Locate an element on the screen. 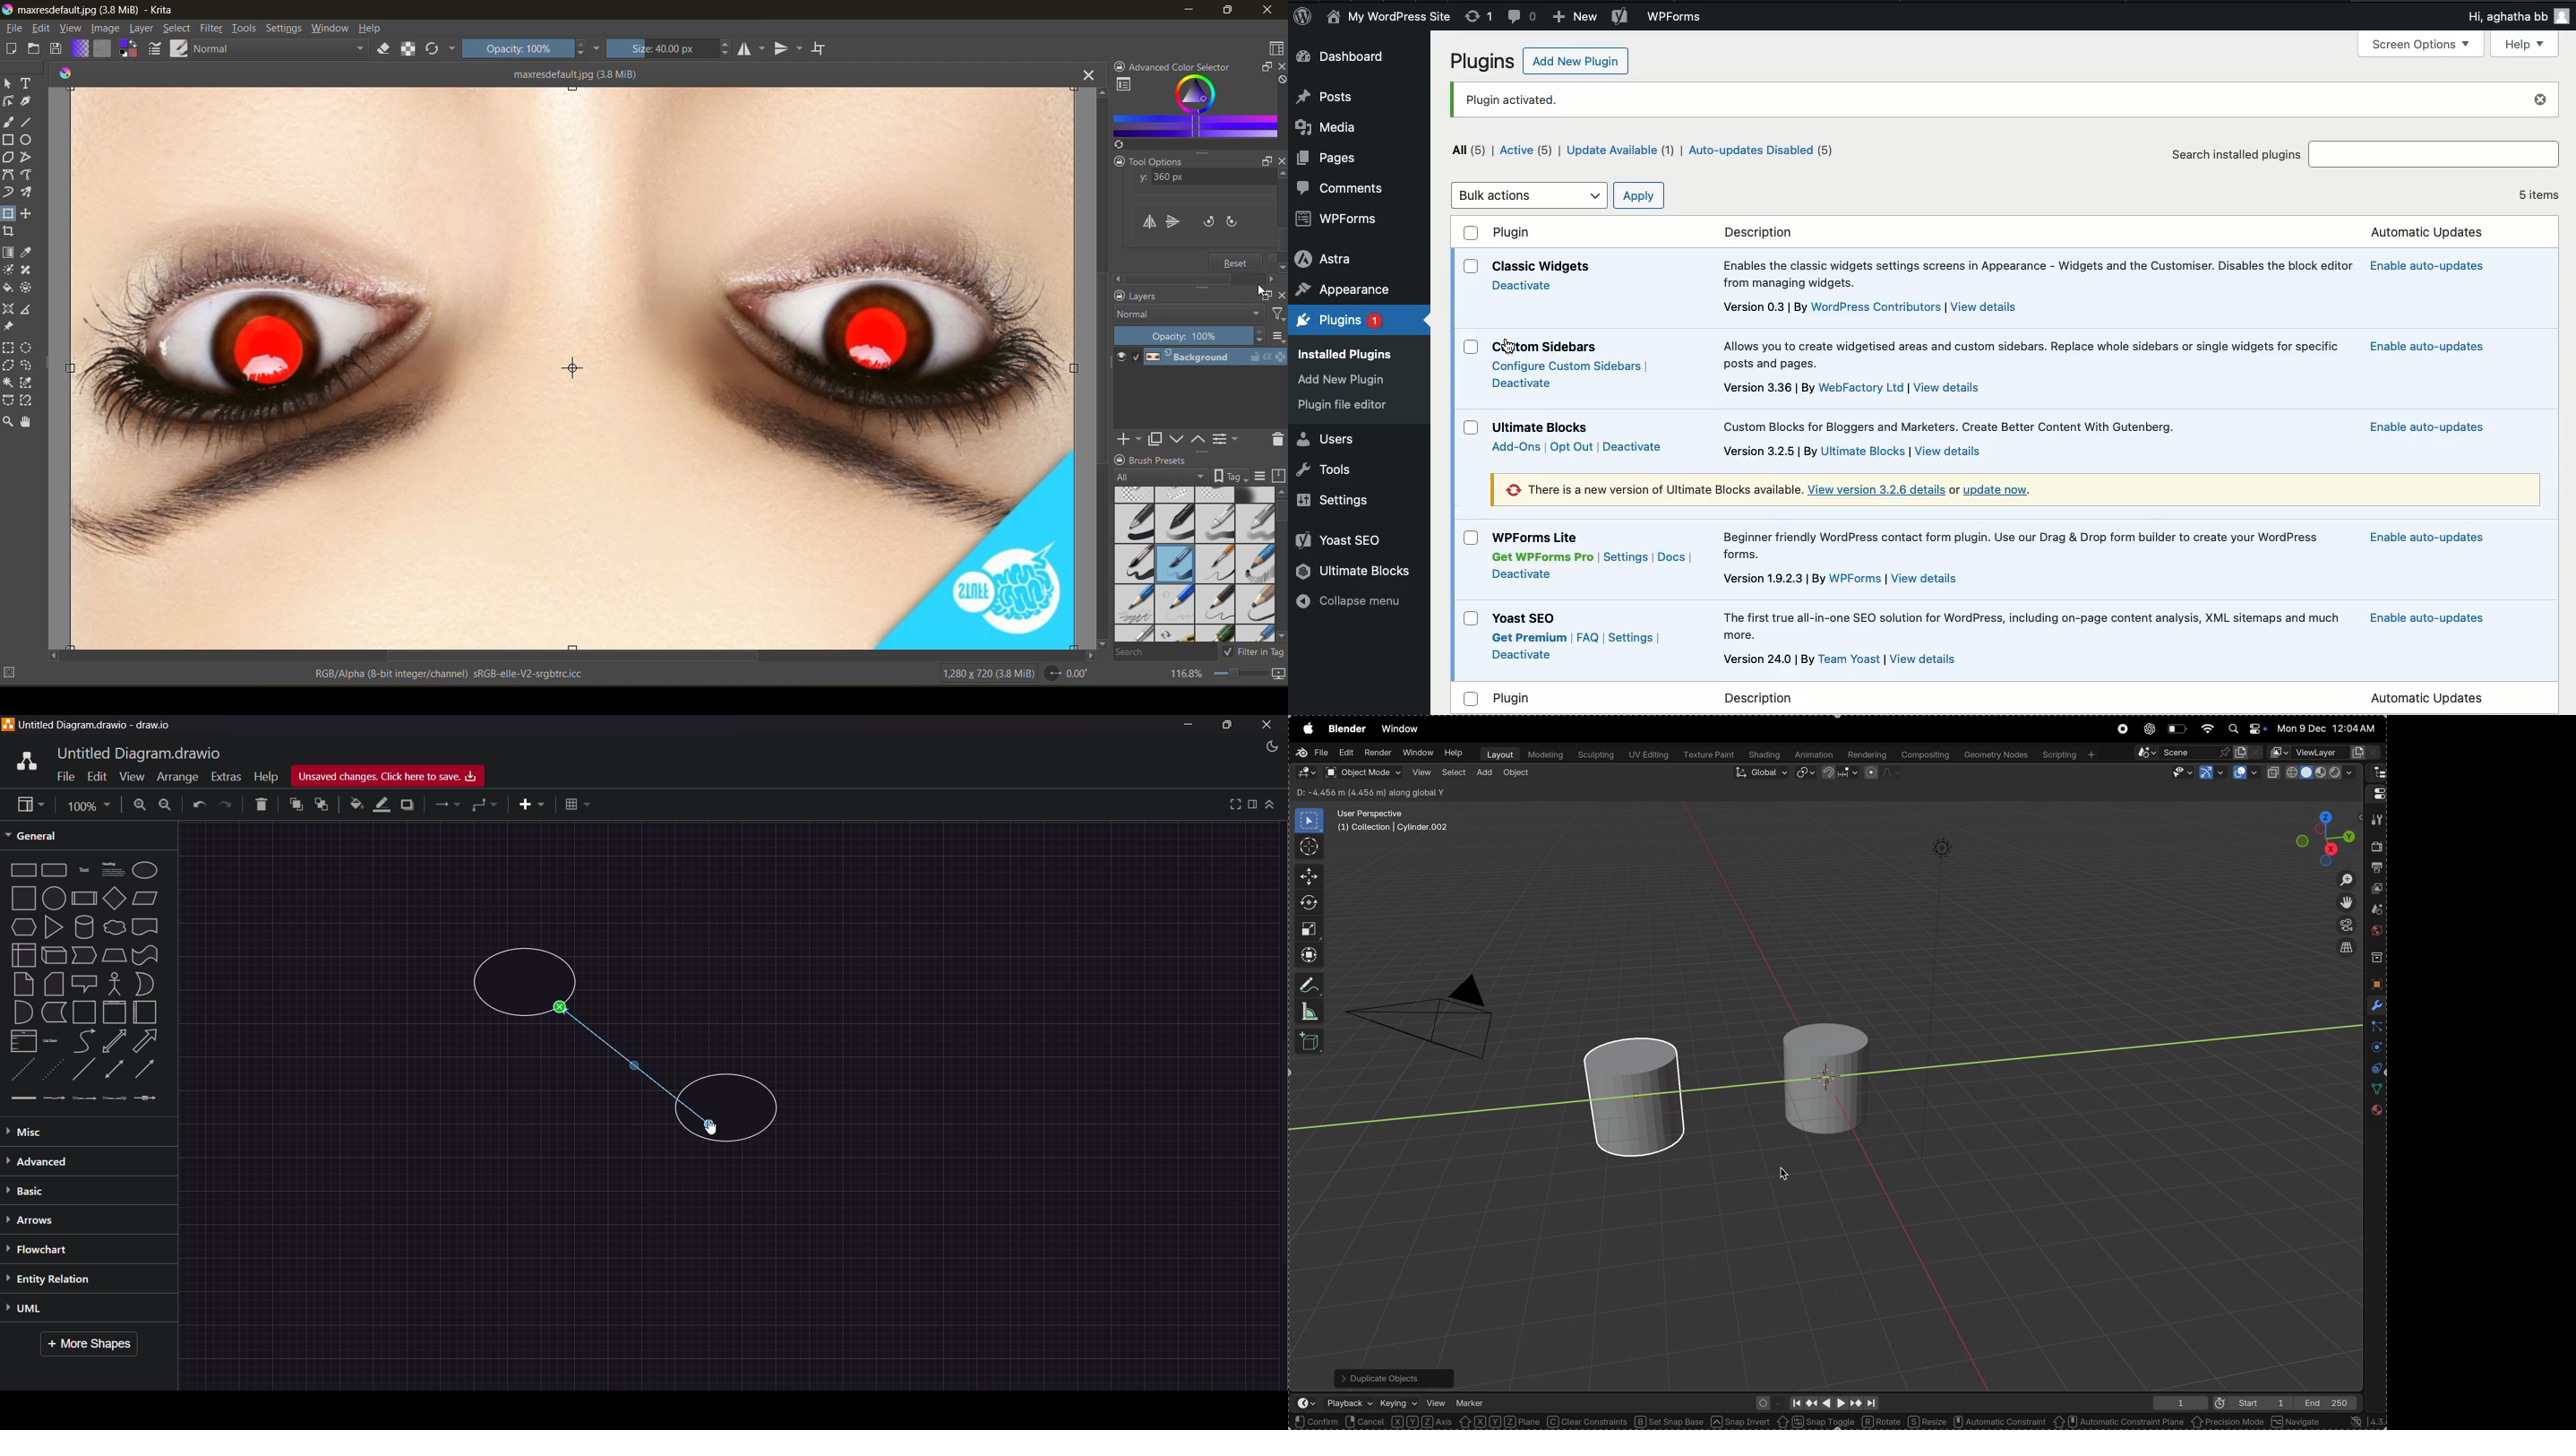 Image resolution: width=2576 pixels, height=1456 pixels. webfactory is located at coordinates (1861, 388).